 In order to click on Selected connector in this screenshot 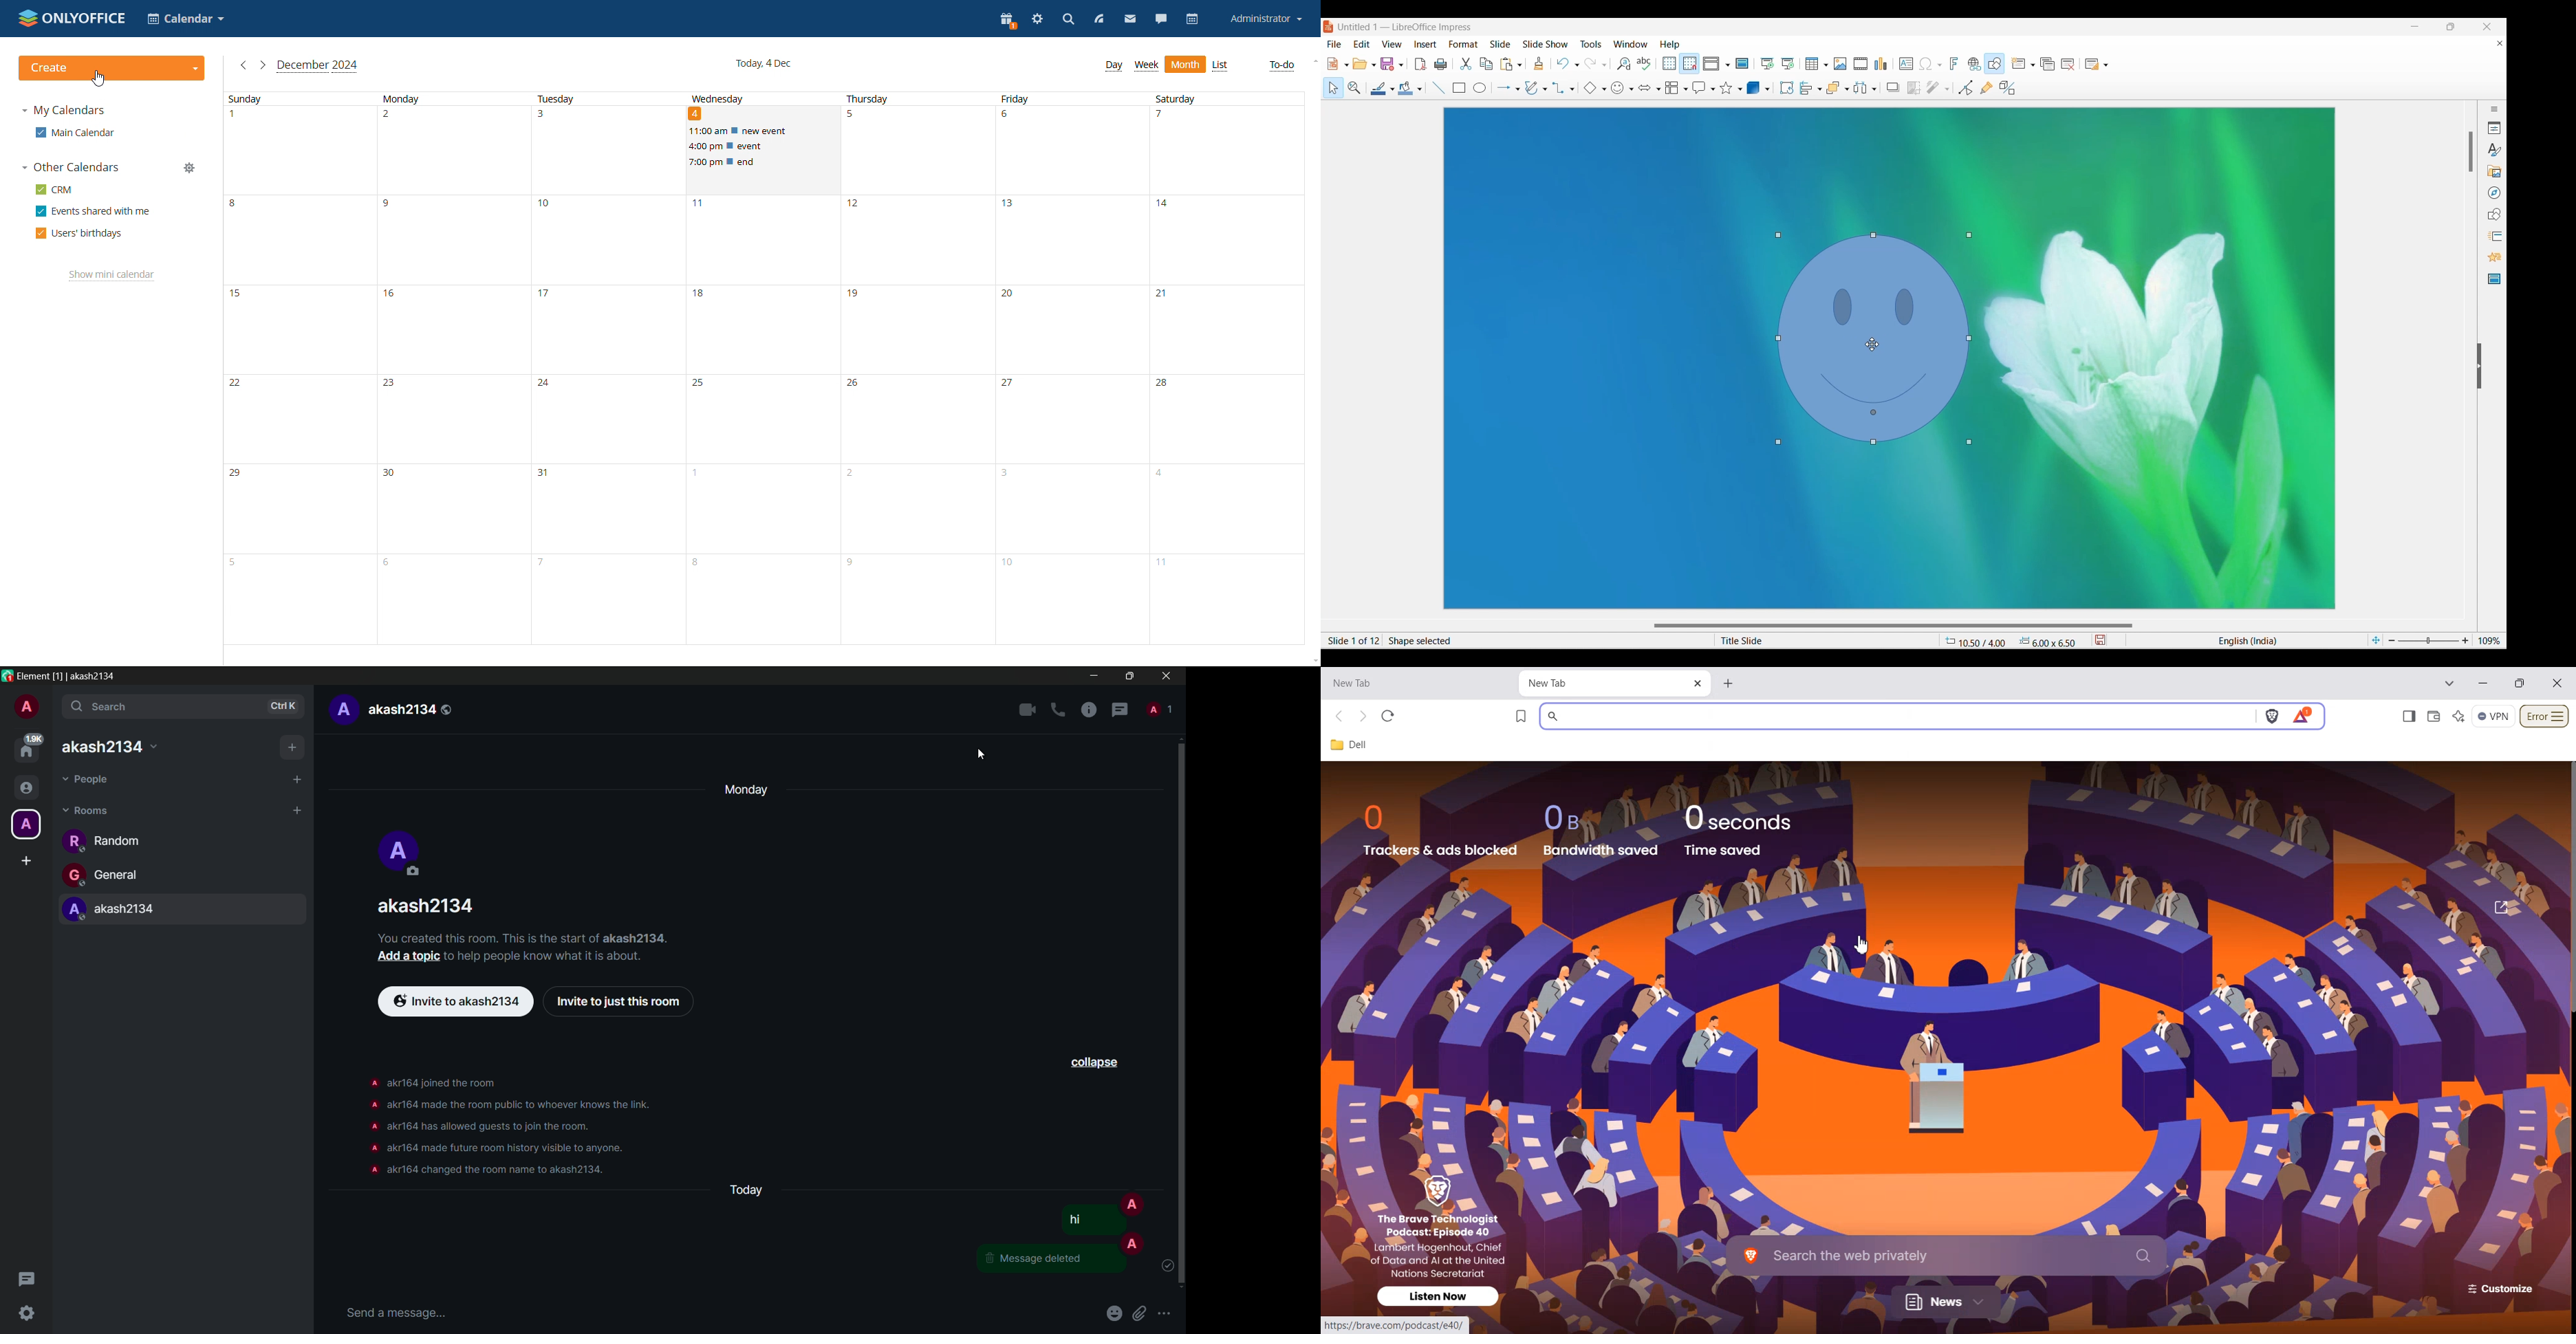, I will do `click(1559, 88)`.